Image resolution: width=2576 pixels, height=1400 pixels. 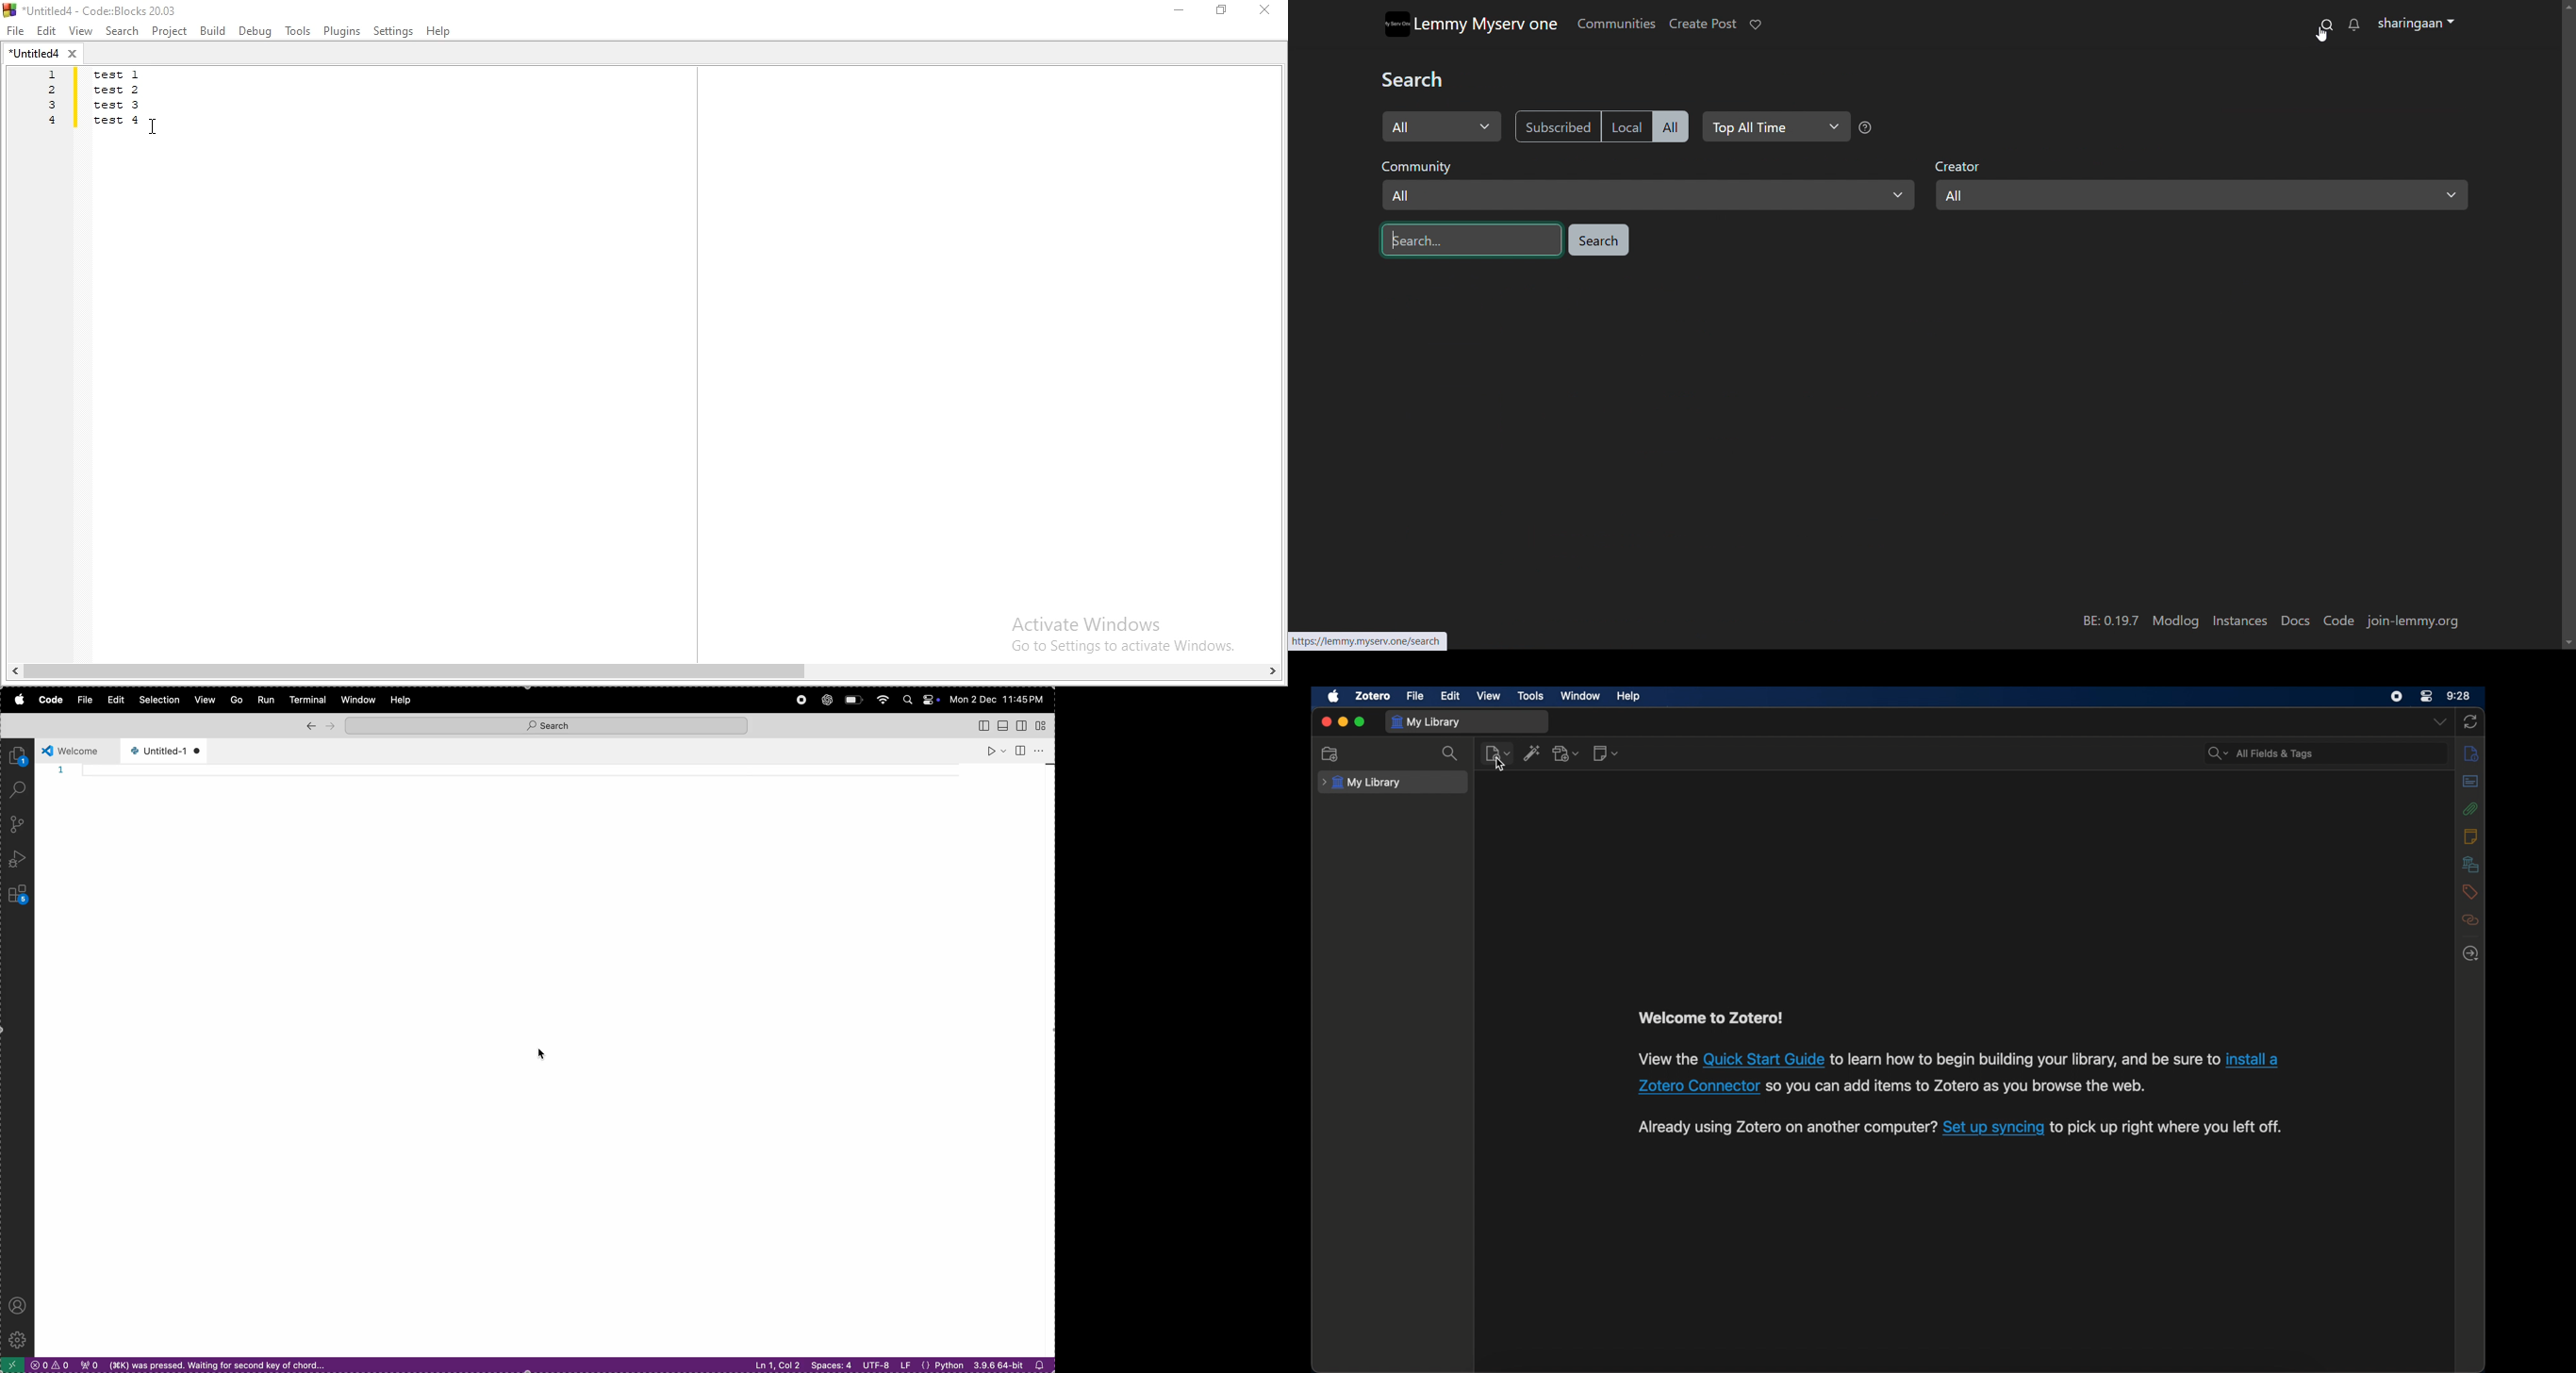 I want to click on forward, so click(x=331, y=725).